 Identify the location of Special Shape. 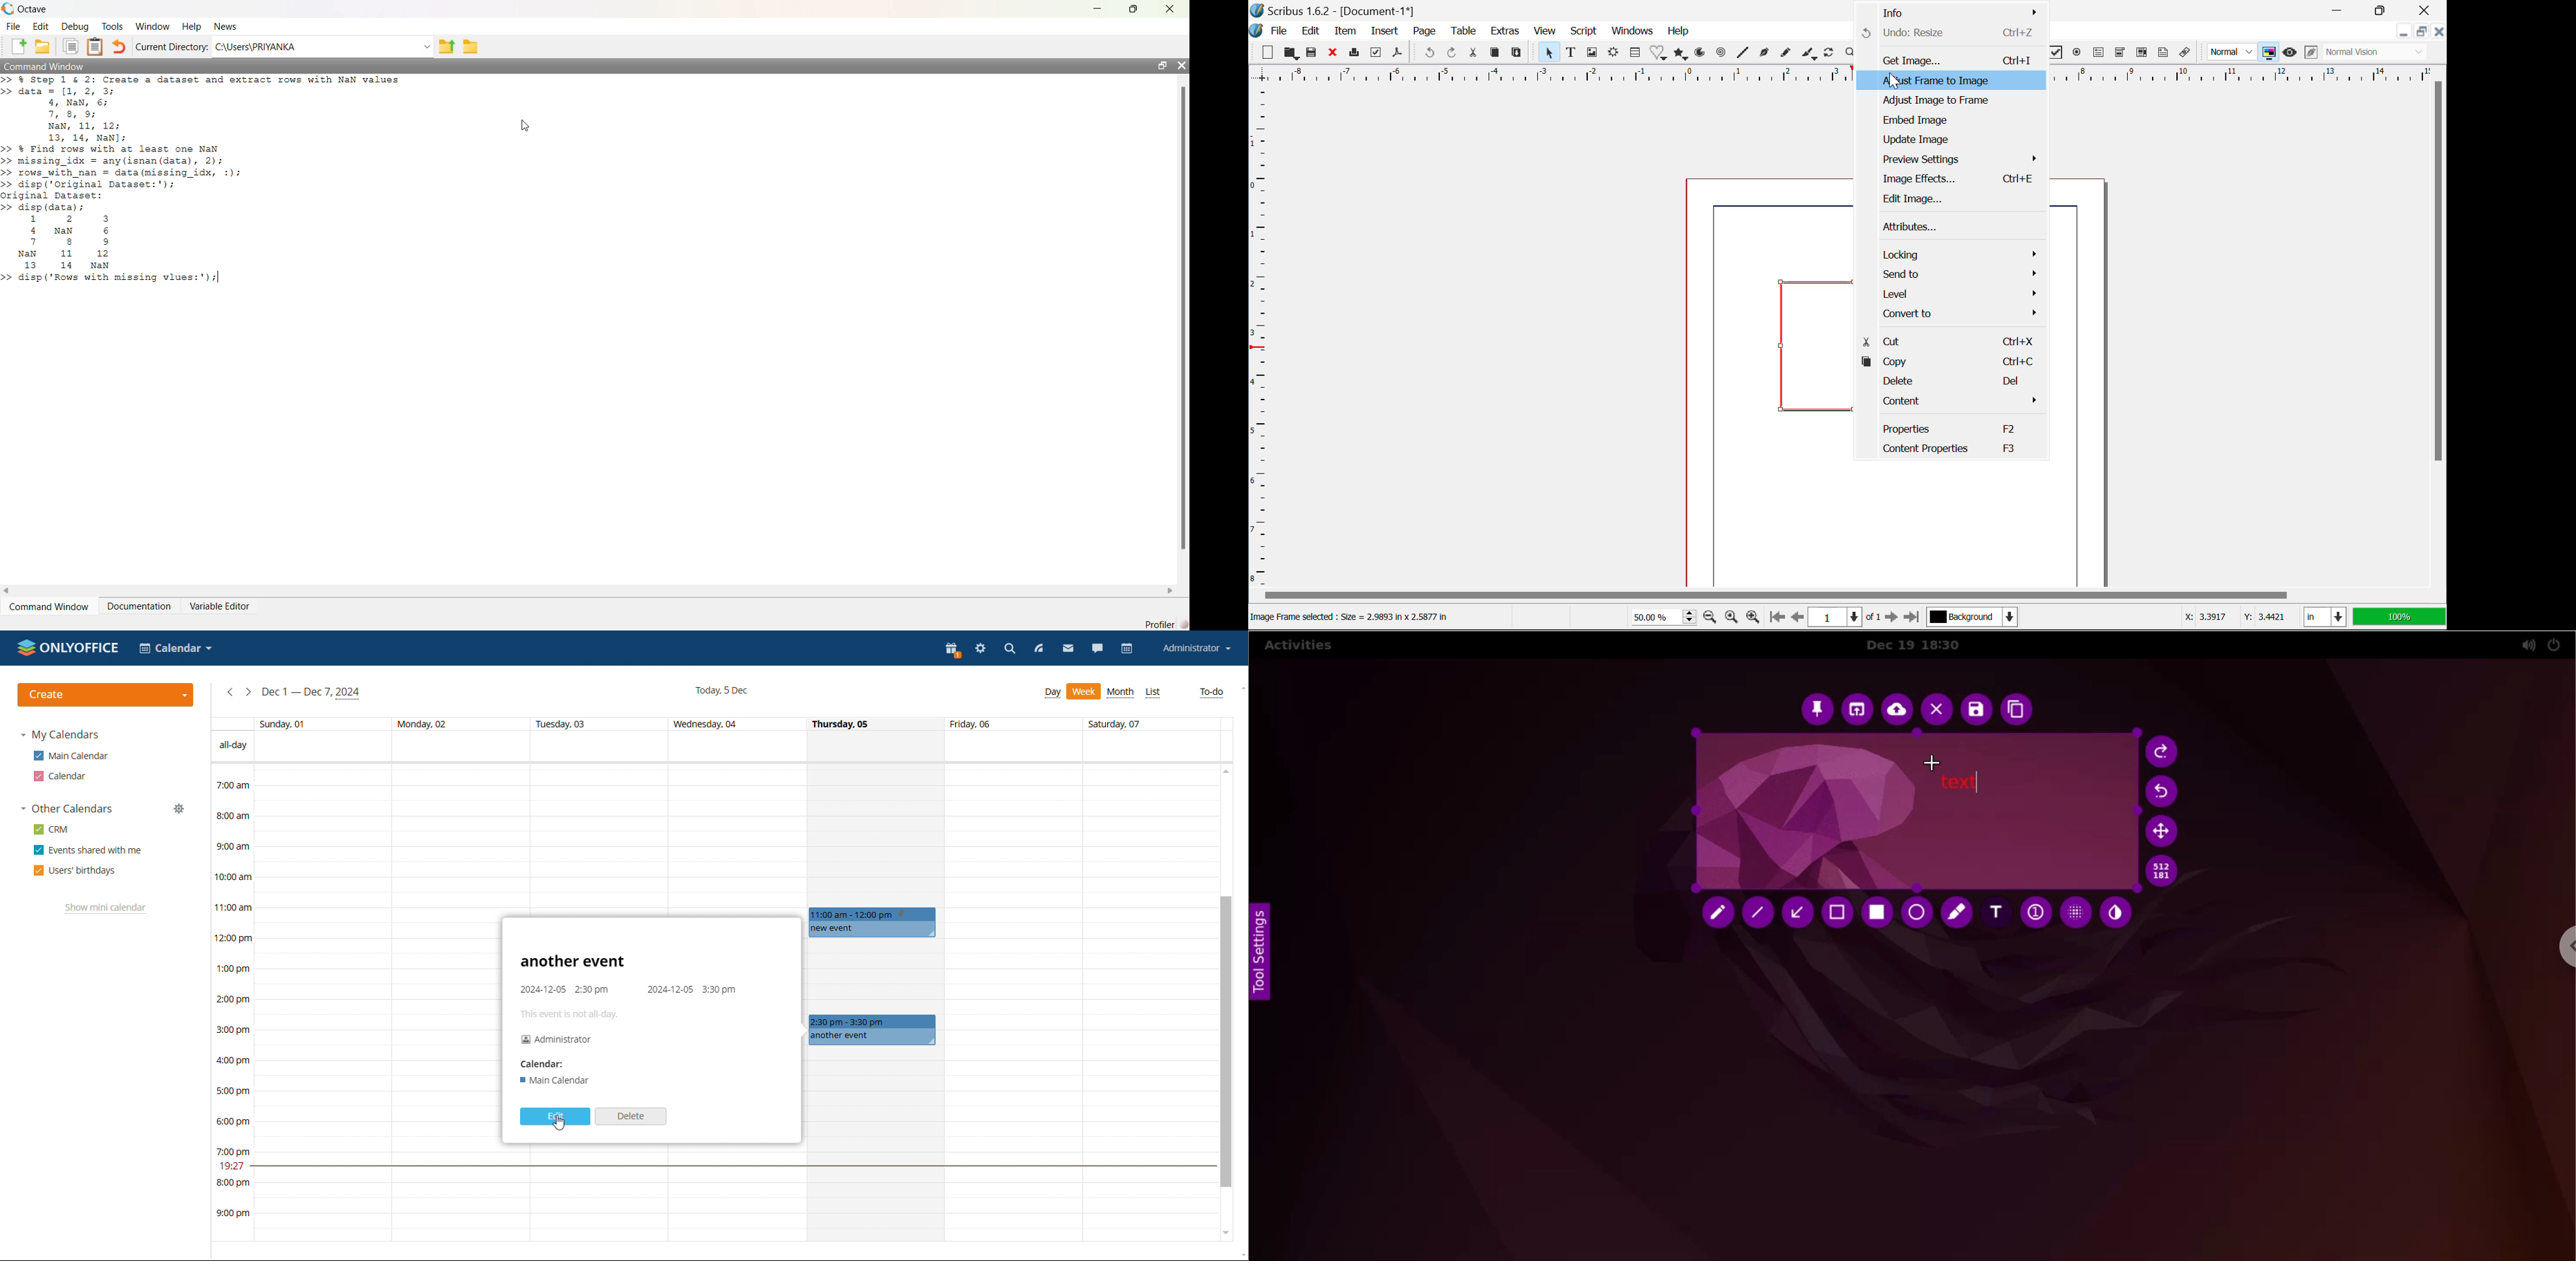
(1657, 52).